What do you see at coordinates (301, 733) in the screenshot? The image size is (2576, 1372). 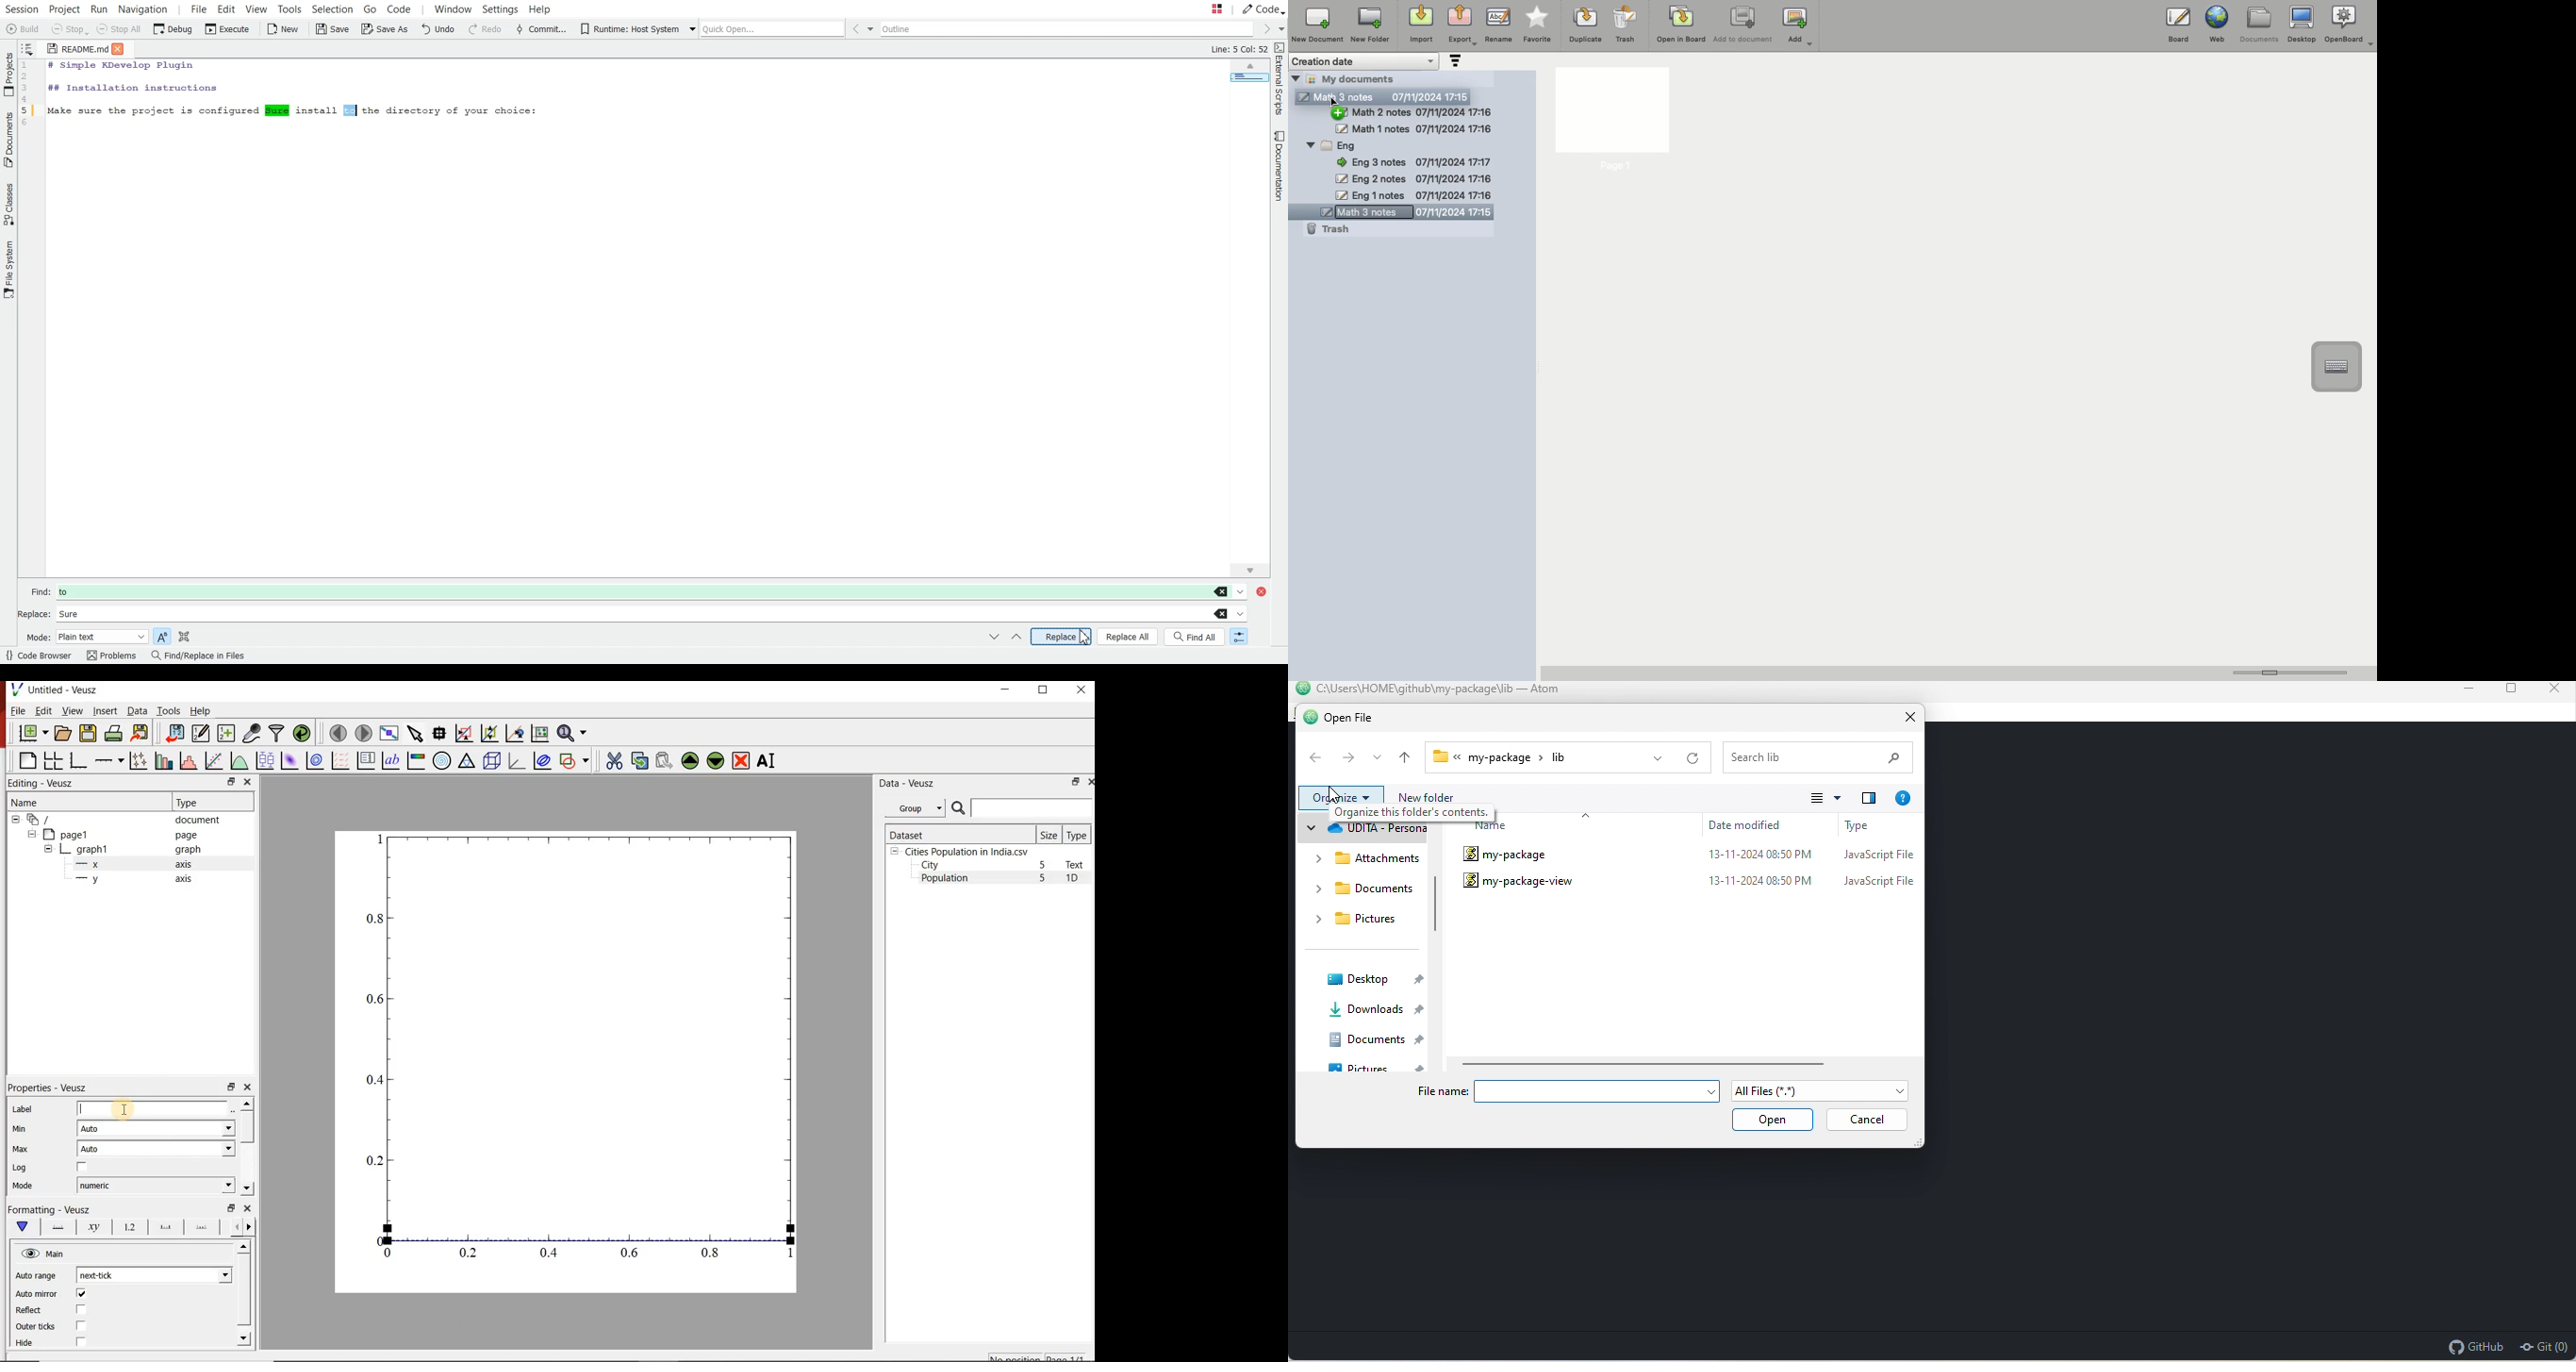 I see `reload linked datasets` at bounding box center [301, 733].